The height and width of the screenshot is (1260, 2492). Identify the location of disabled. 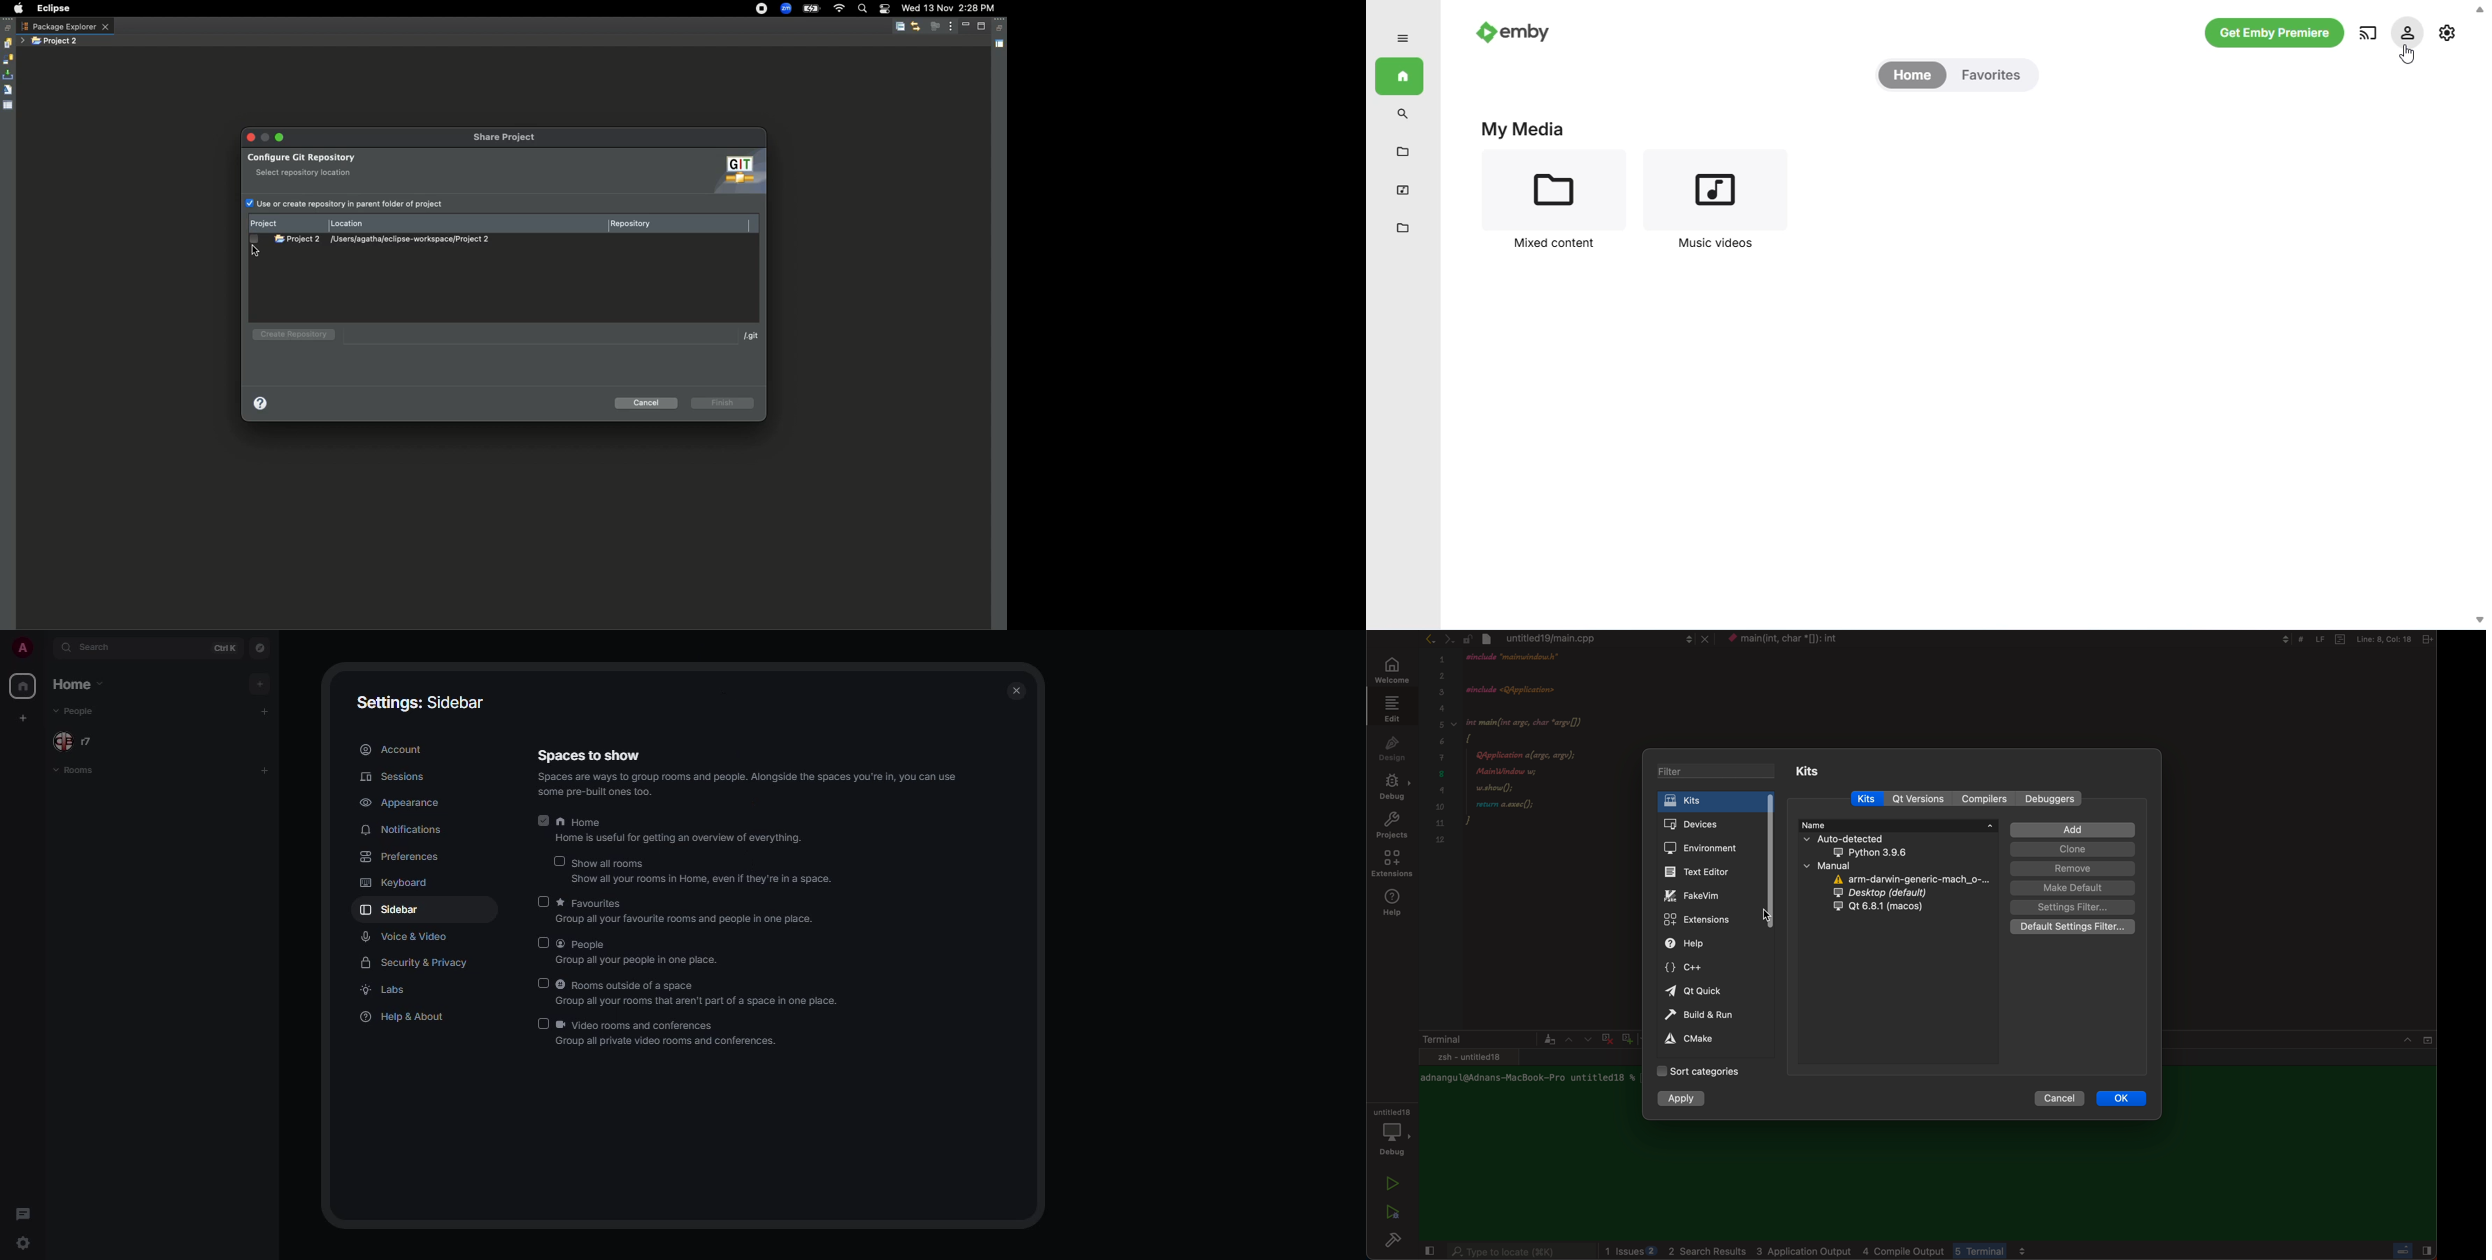
(558, 861).